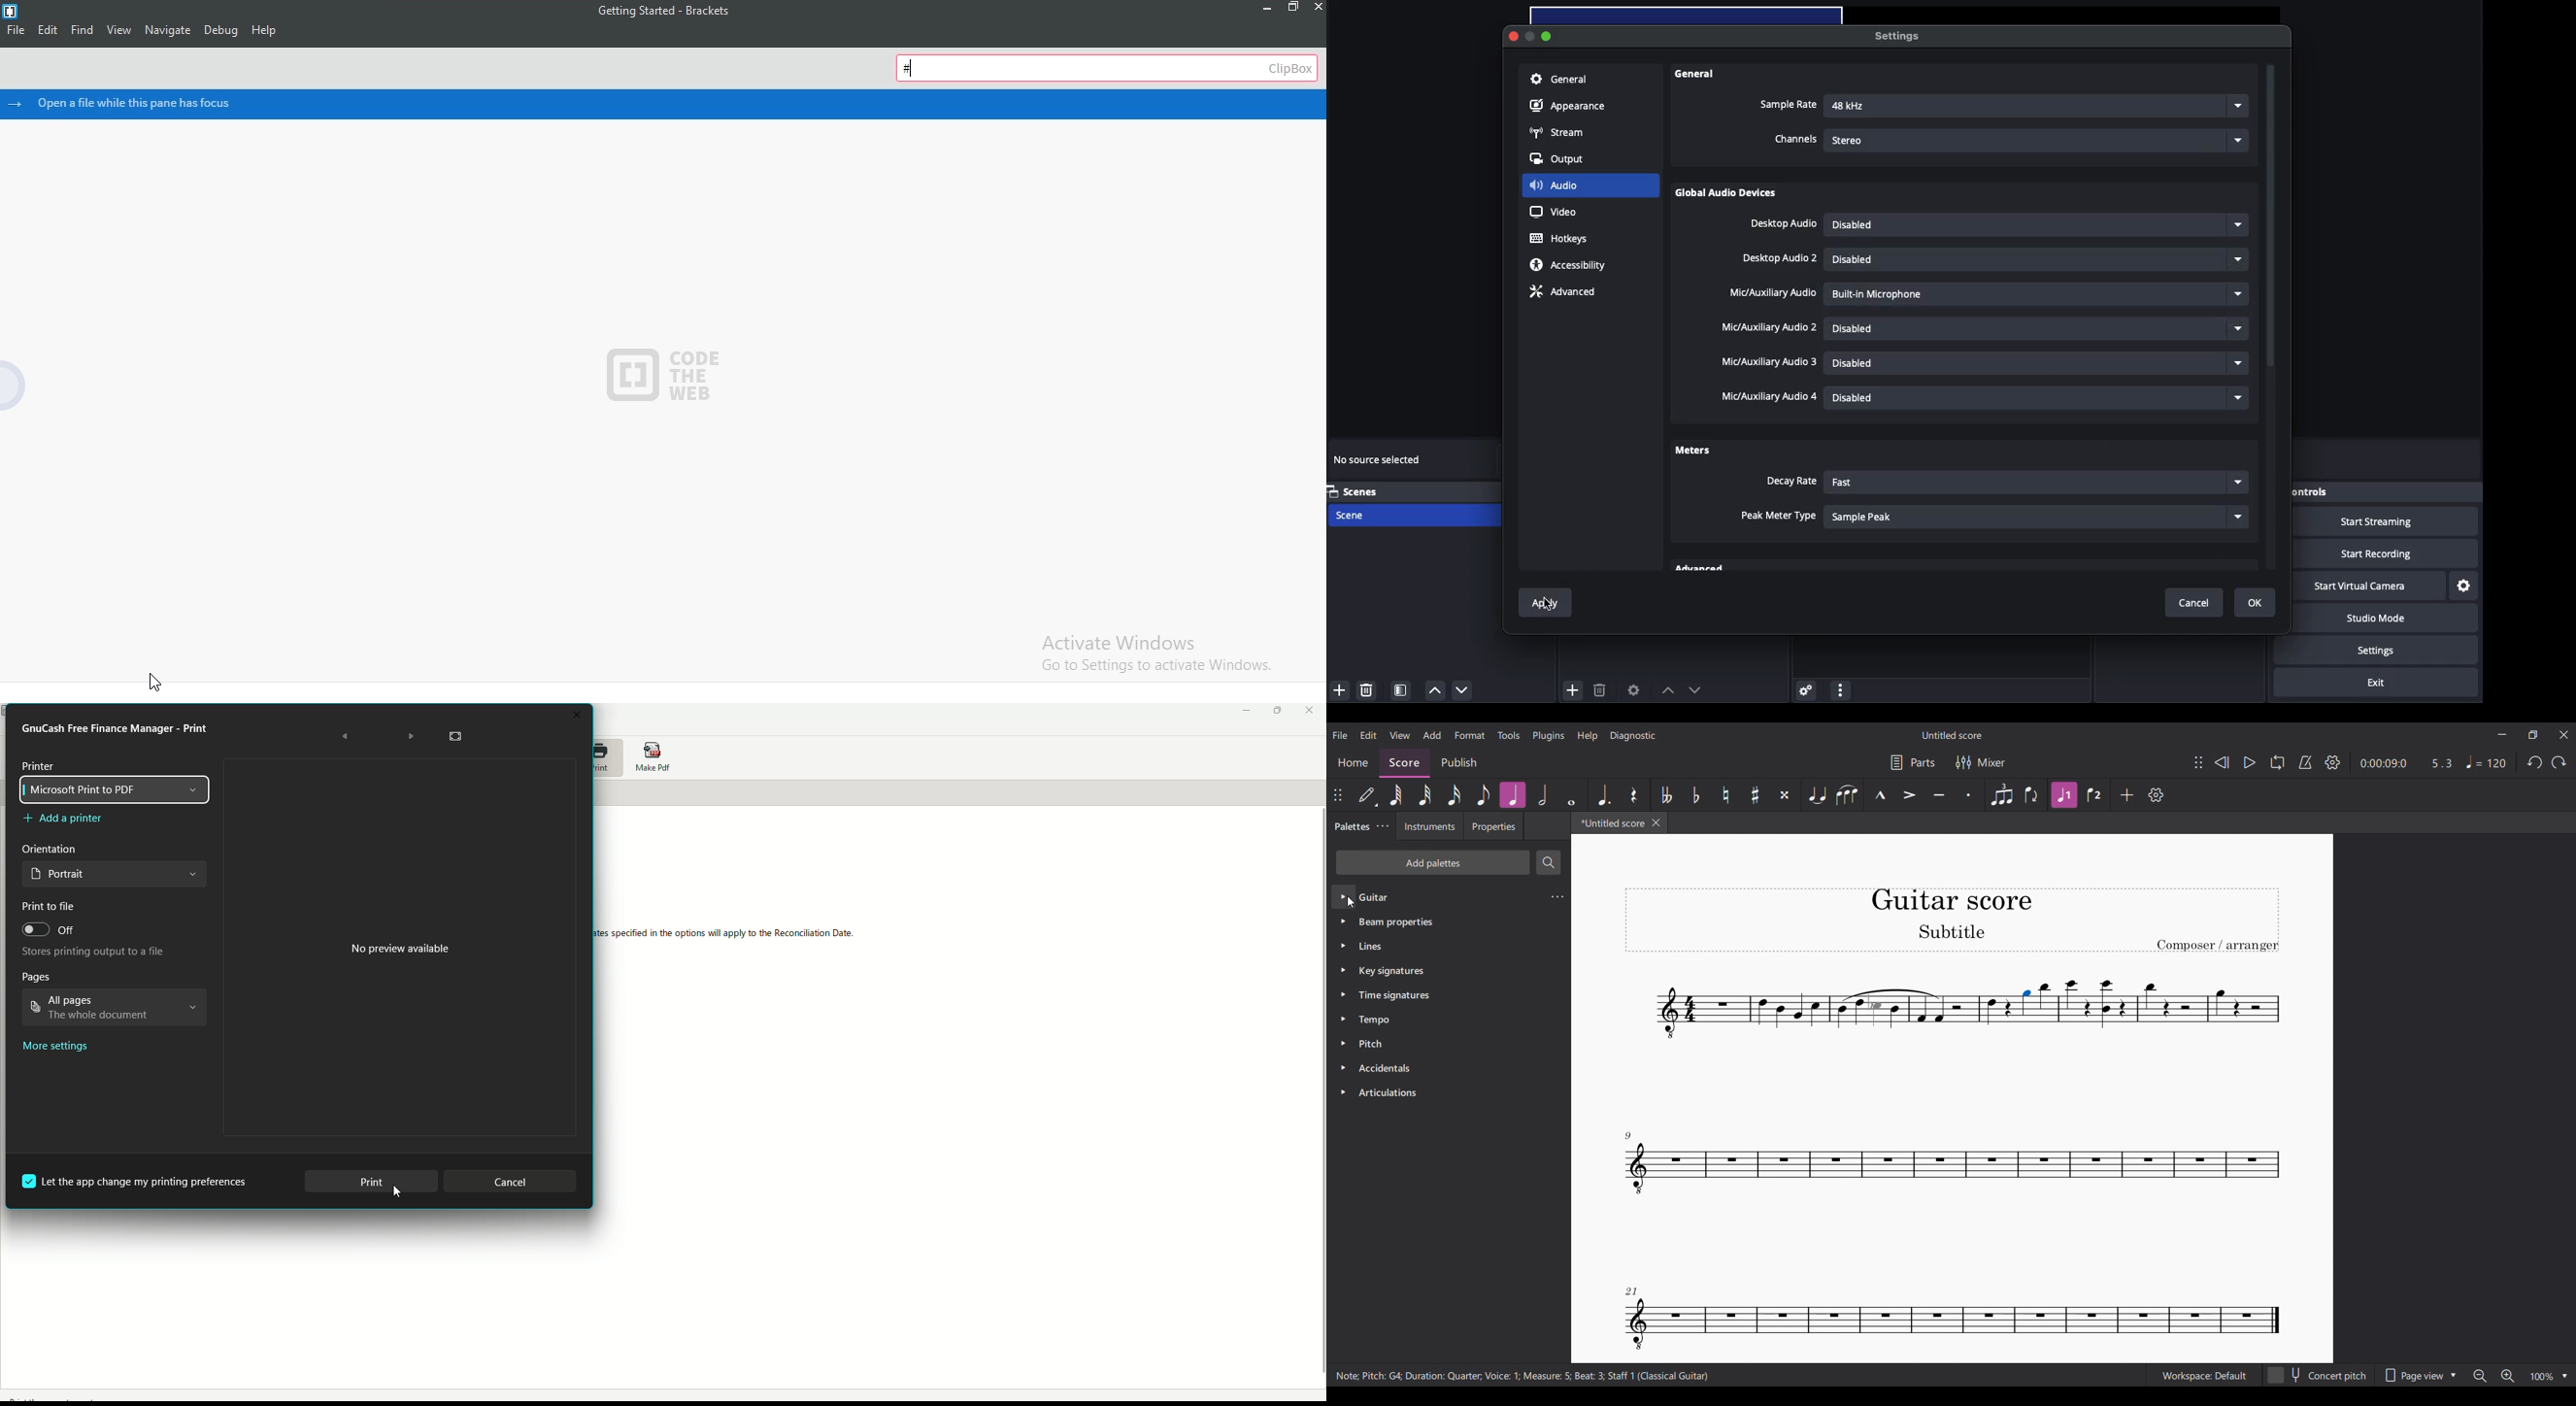 Image resolution: width=2576 pixels, height=1428 pixels. I want to click on More settings, so click(54, 1048).